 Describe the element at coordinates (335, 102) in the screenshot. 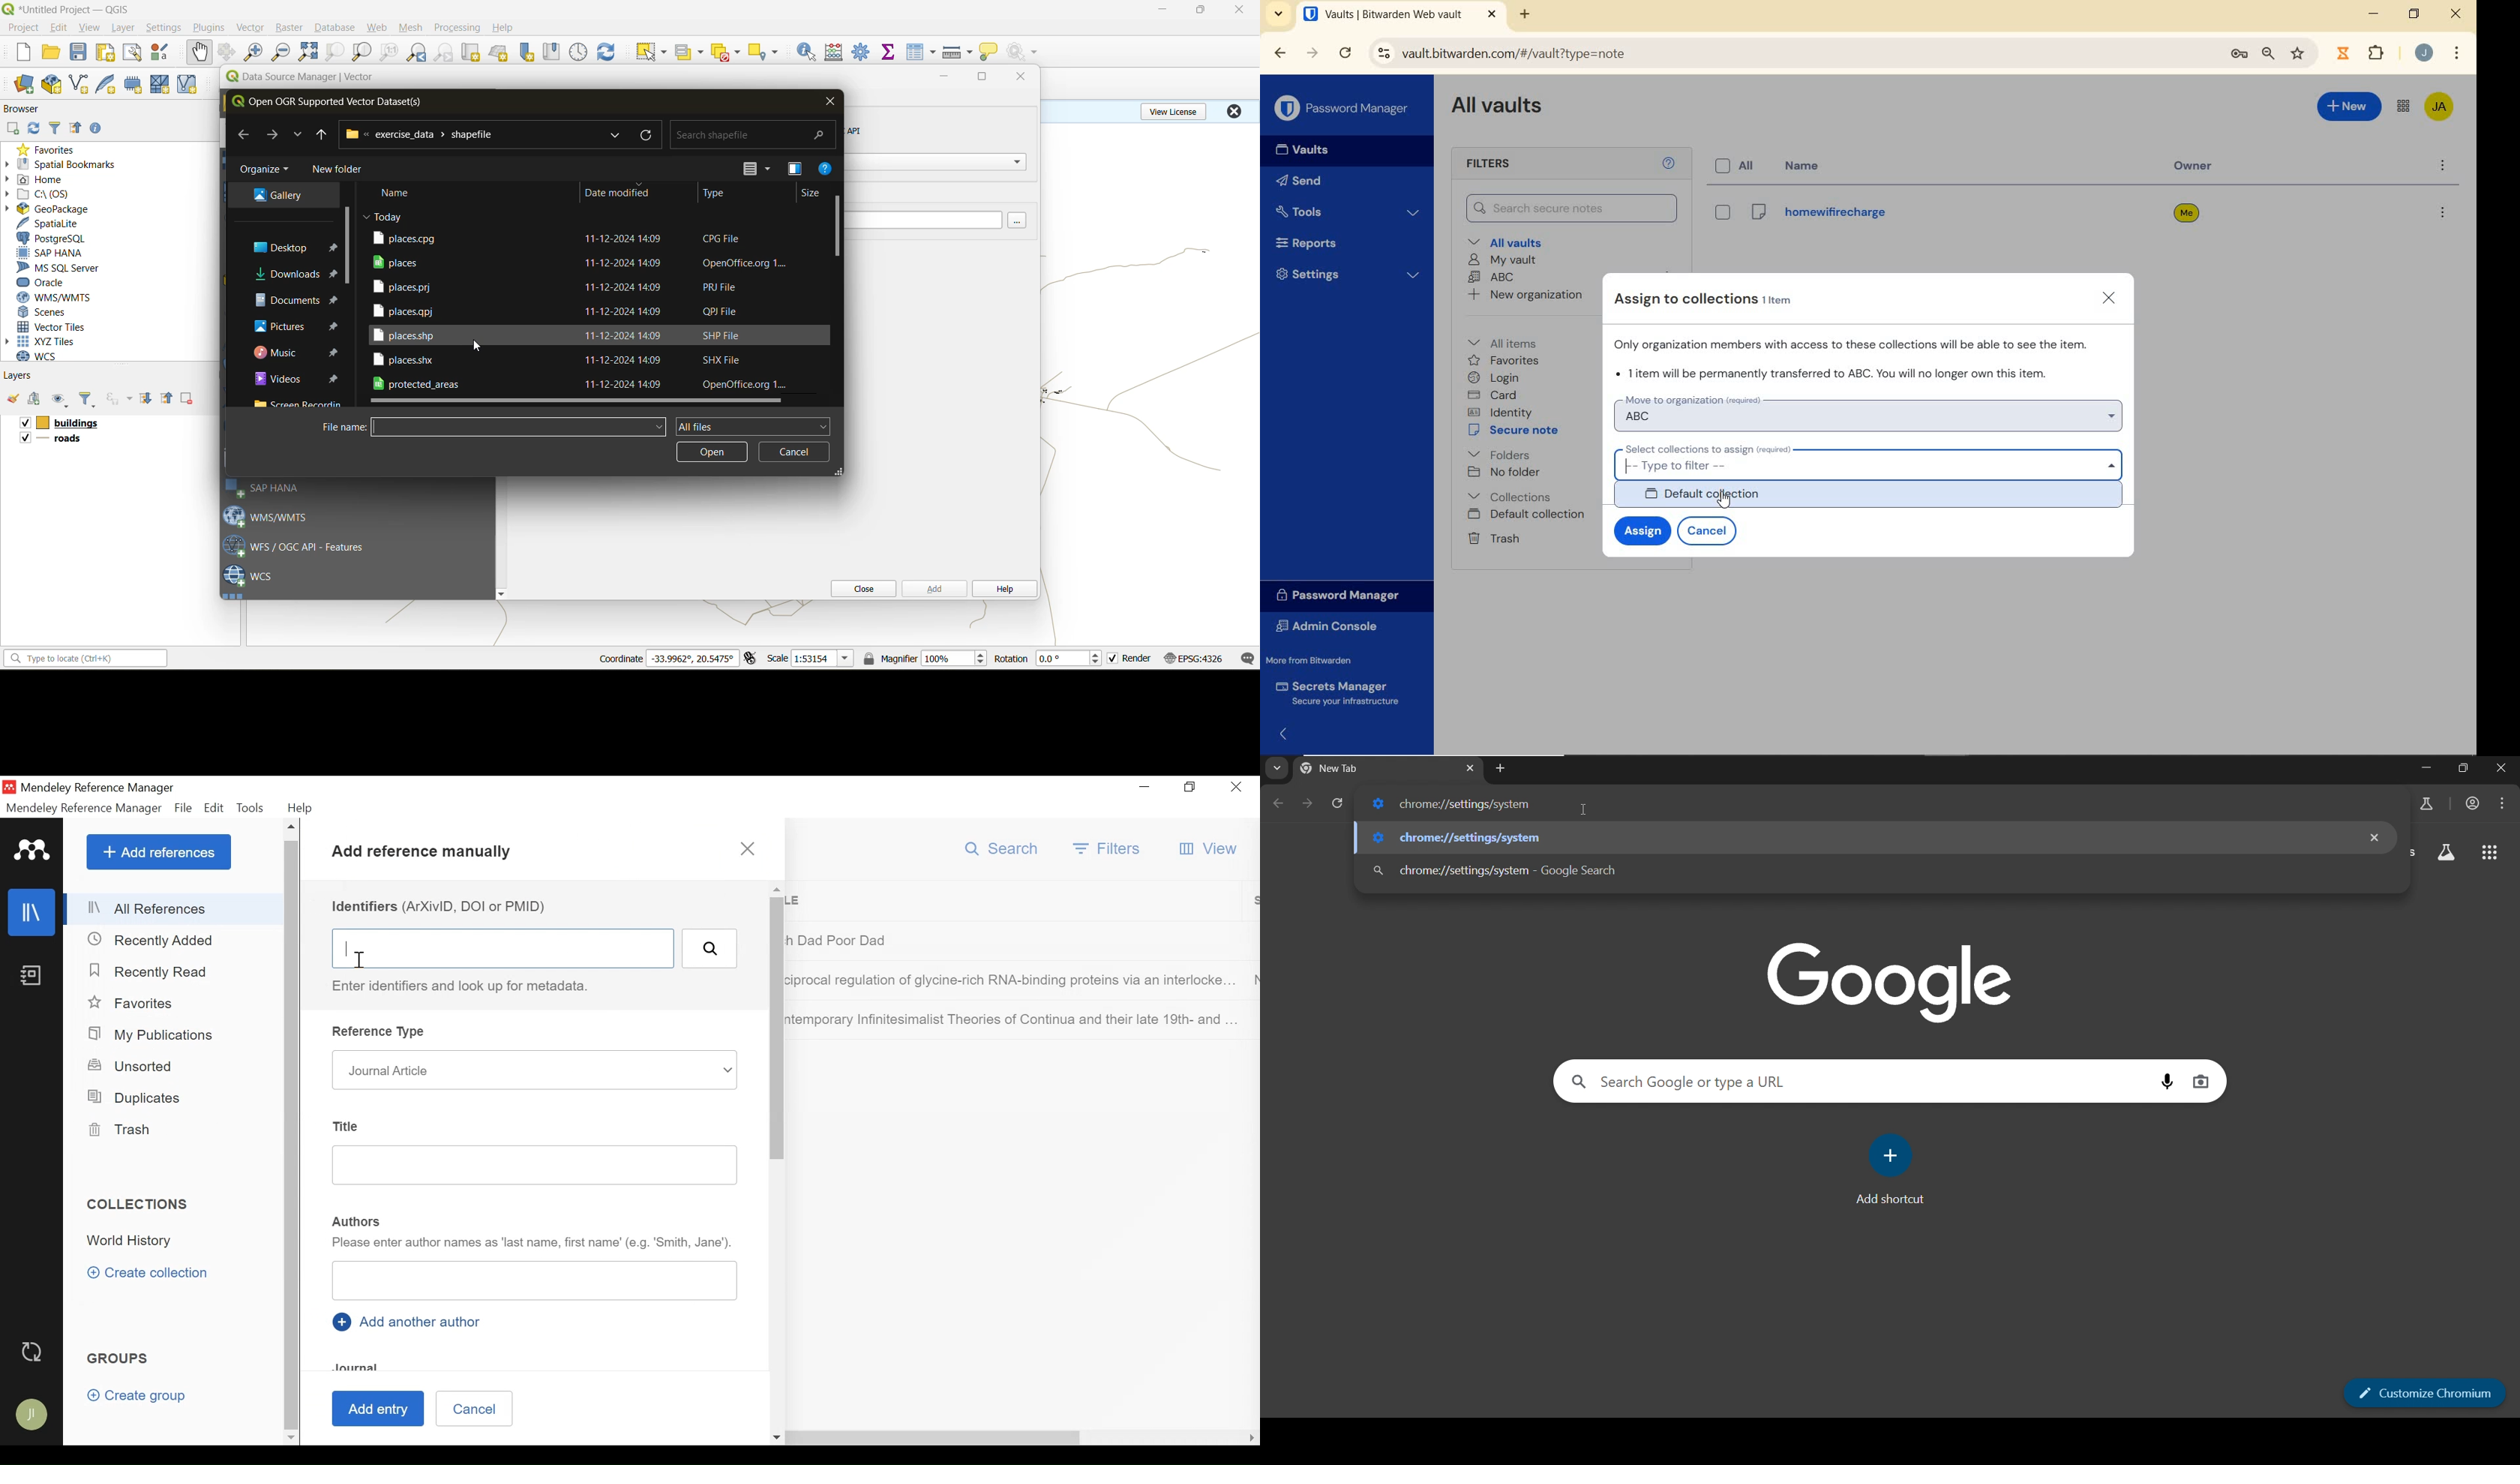

I see `open ogr supported vector dataset` at that location.